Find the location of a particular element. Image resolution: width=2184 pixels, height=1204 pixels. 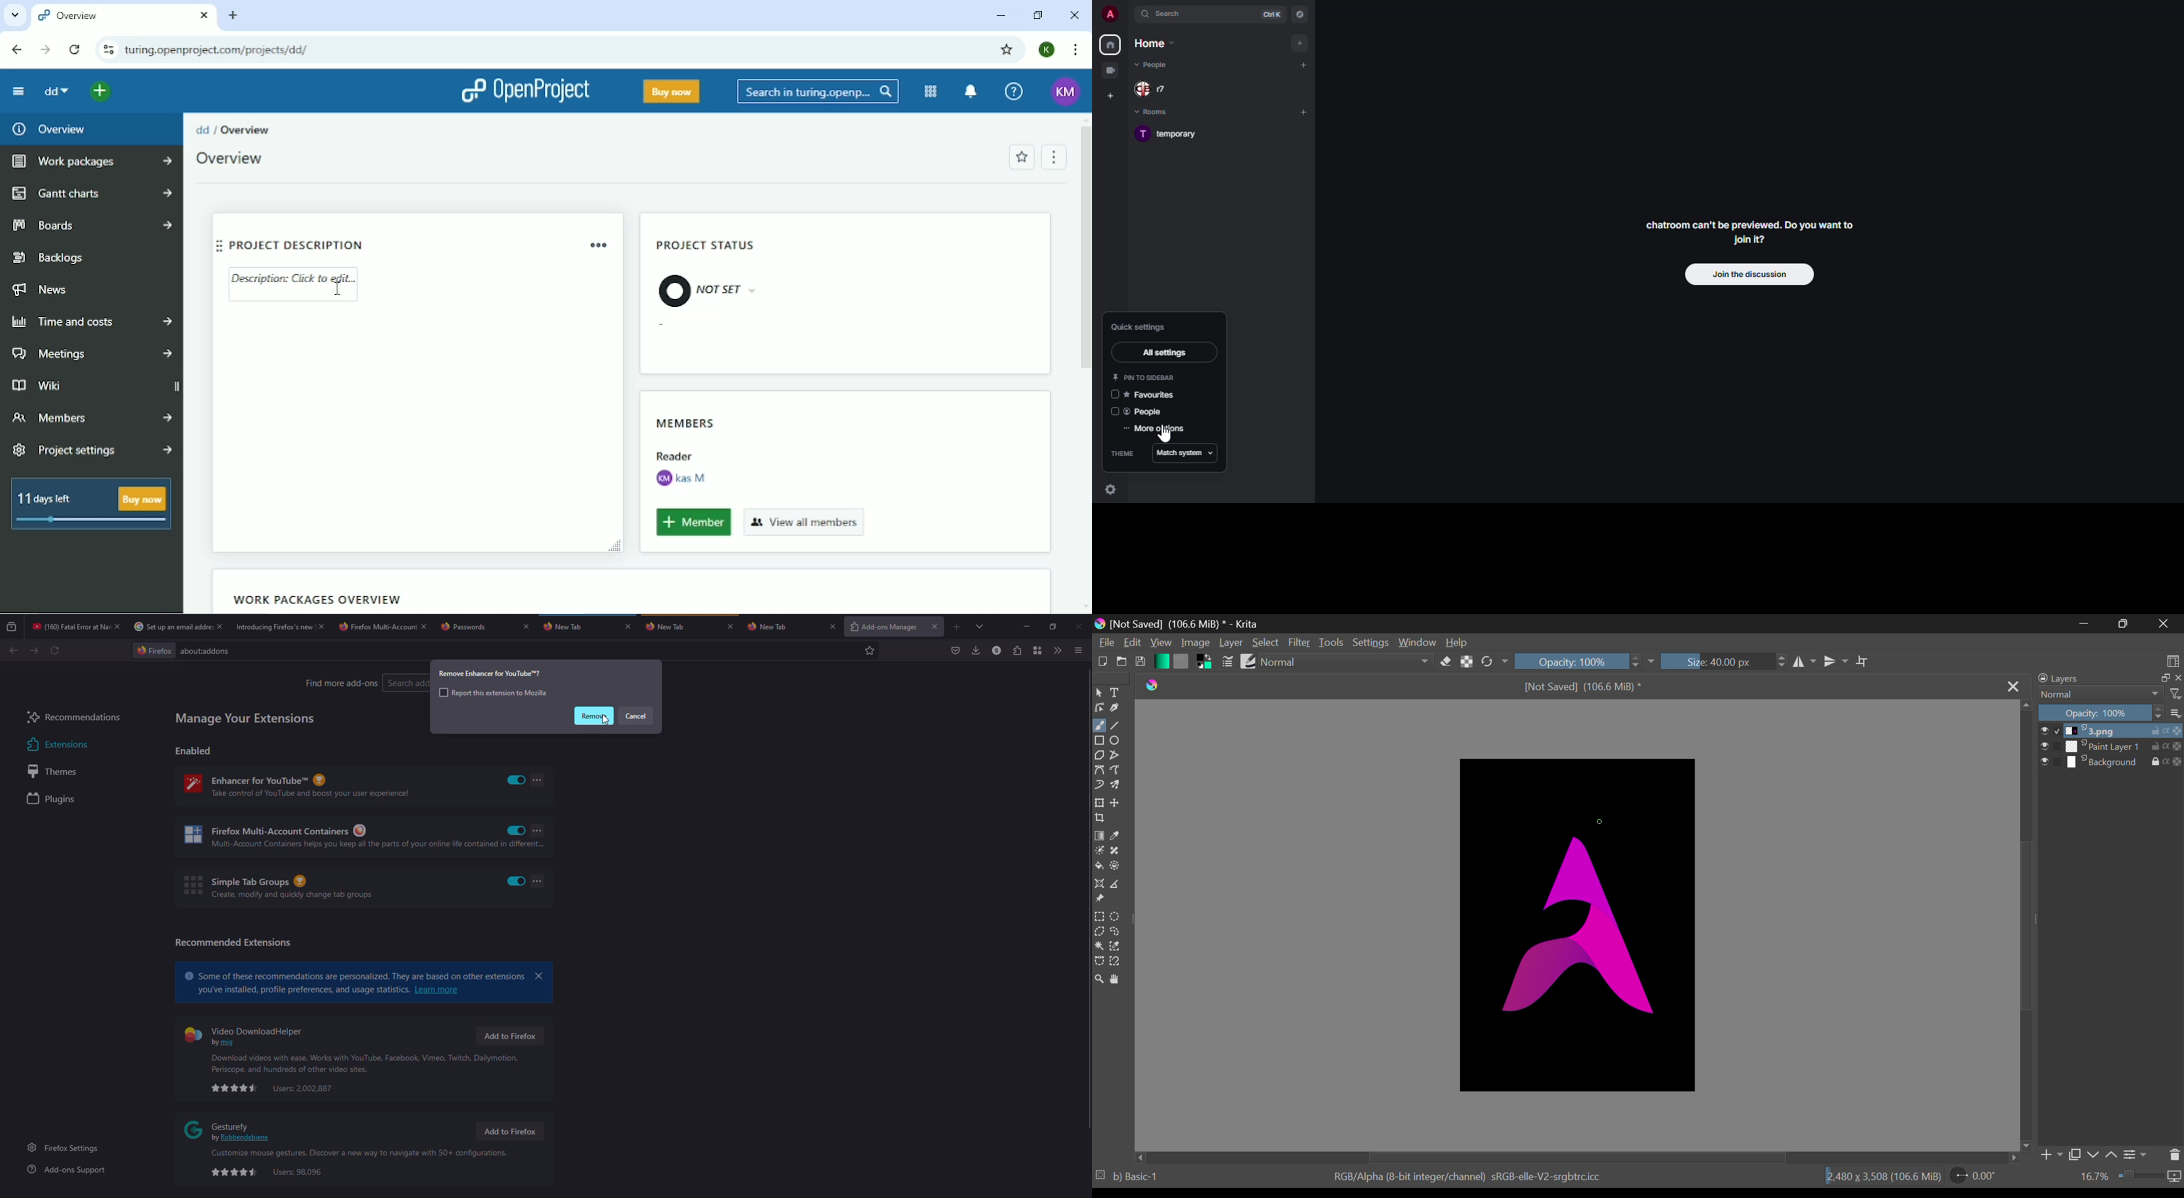

Dynamic Brush is located at coordinates (1099, 786).